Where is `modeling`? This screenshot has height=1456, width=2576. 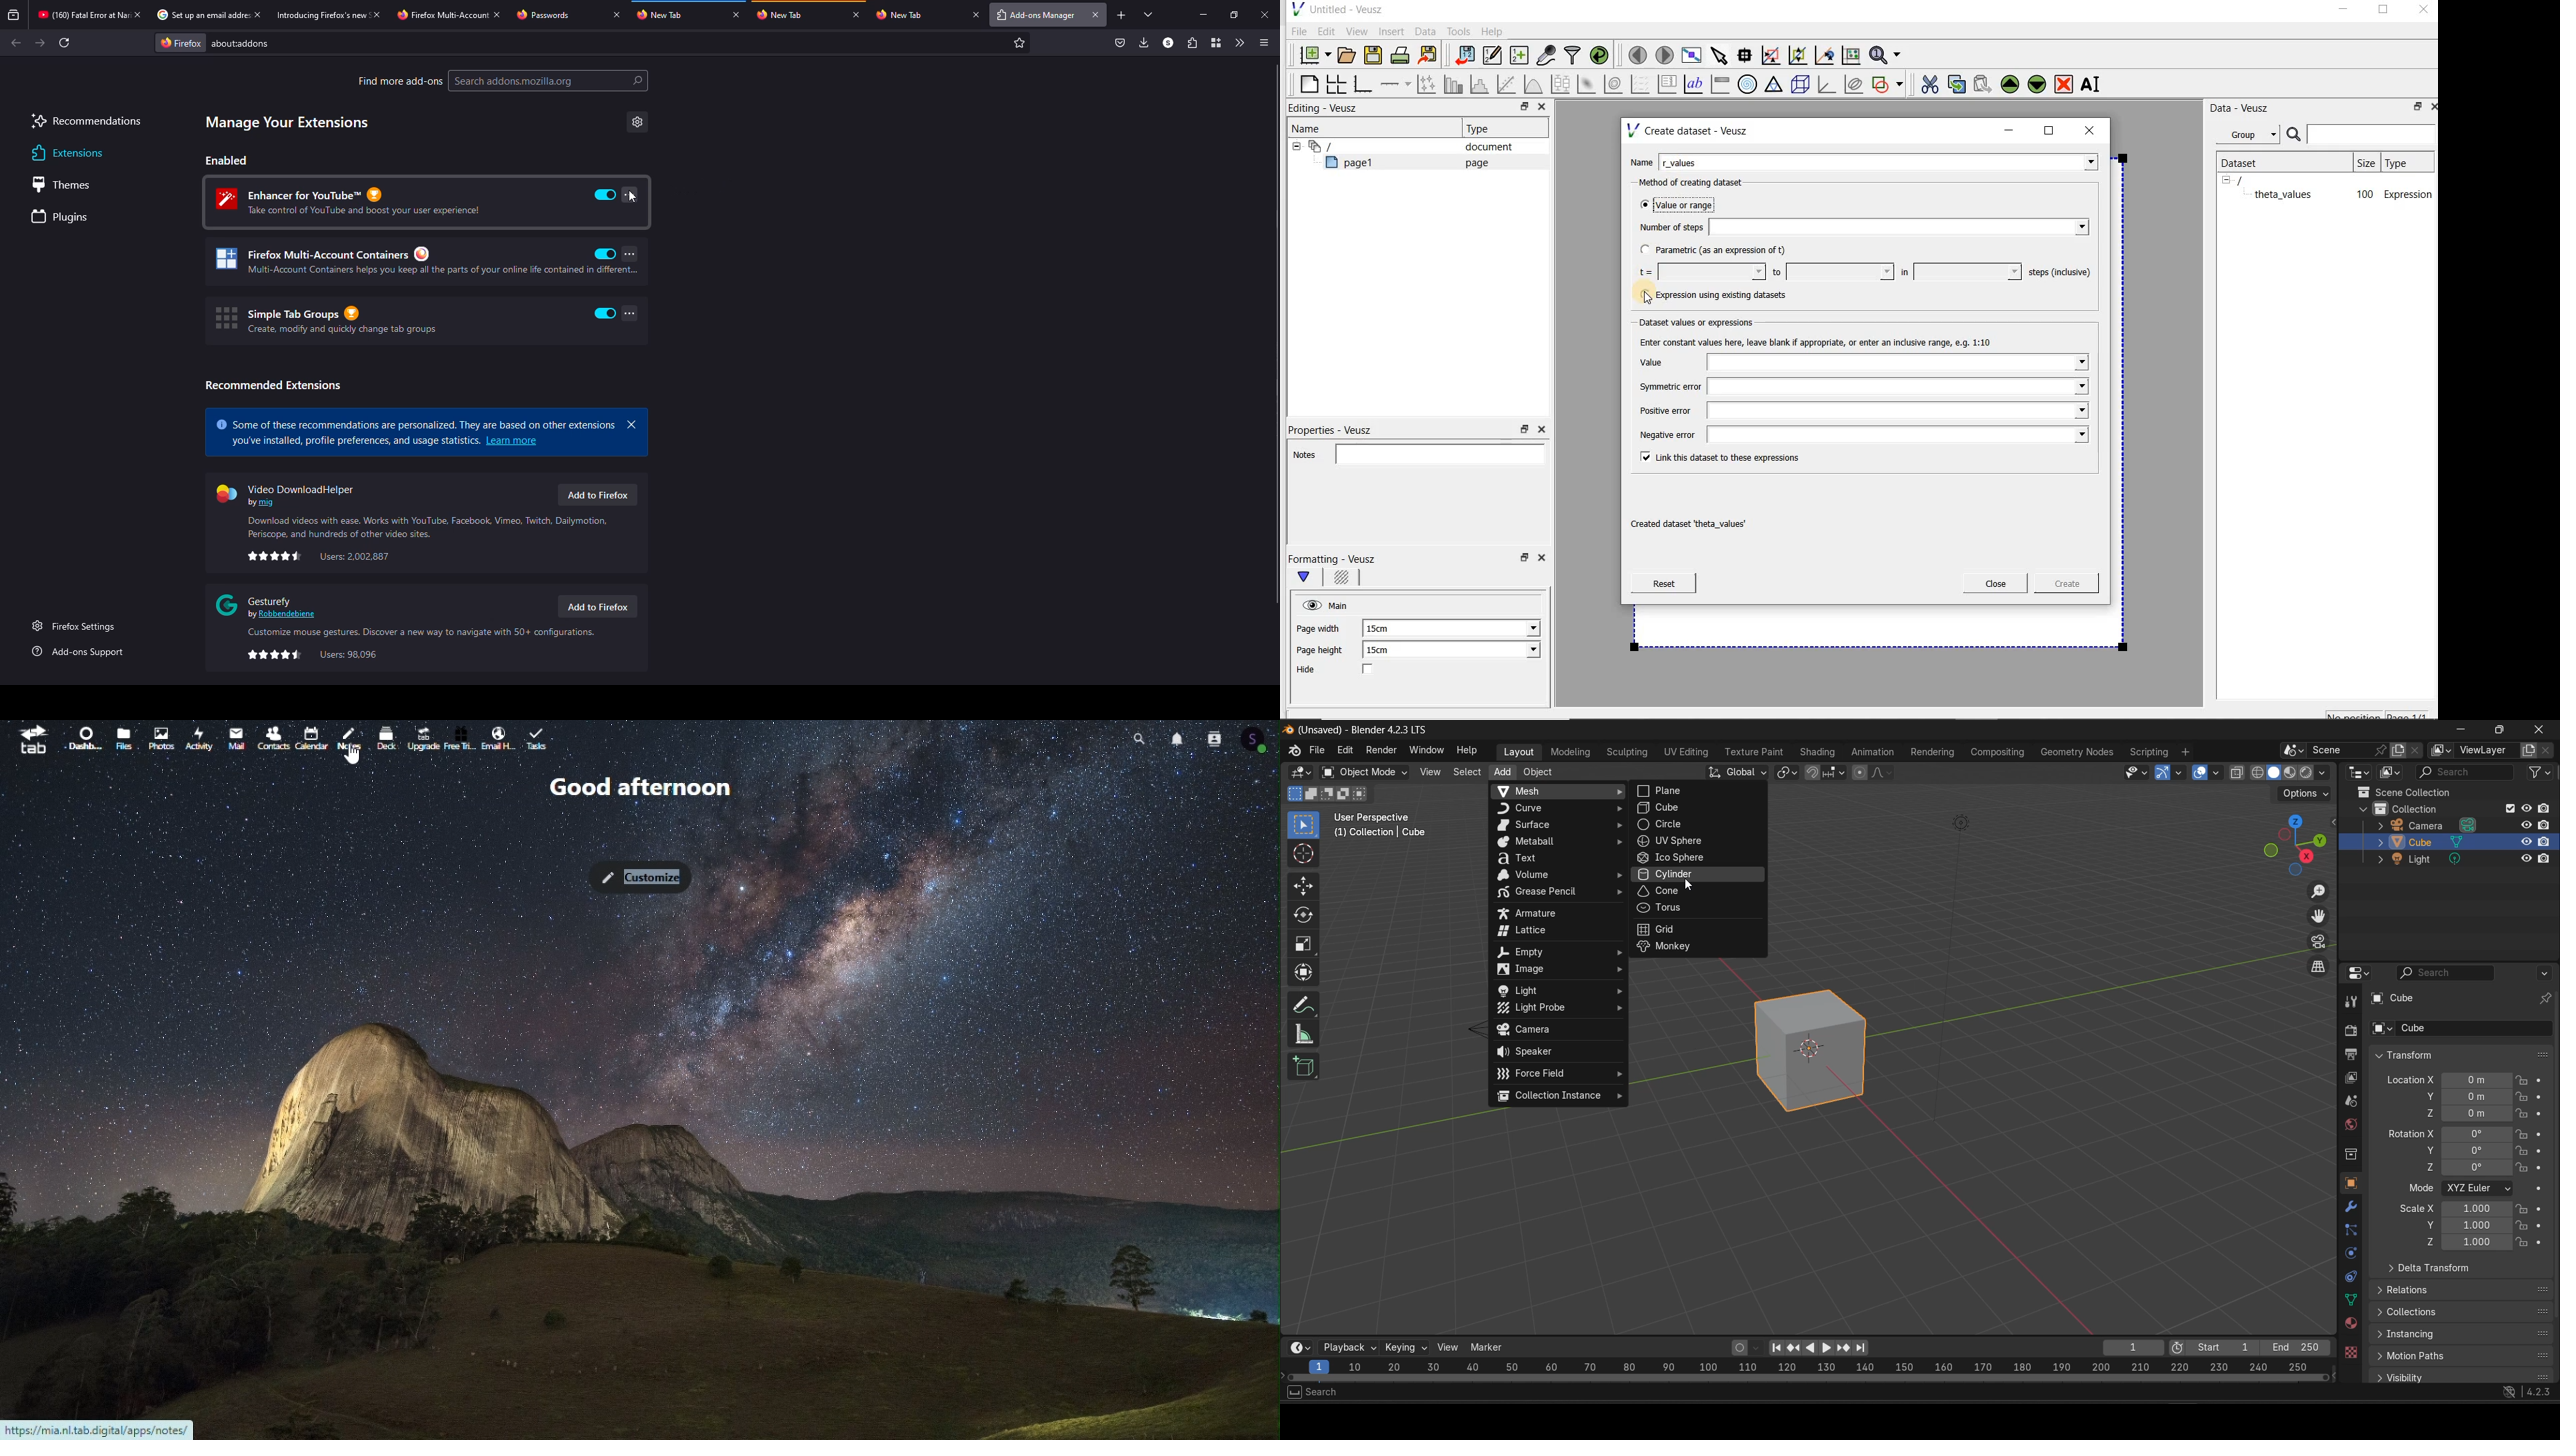 modeling is located at coordinates (1573, 750).